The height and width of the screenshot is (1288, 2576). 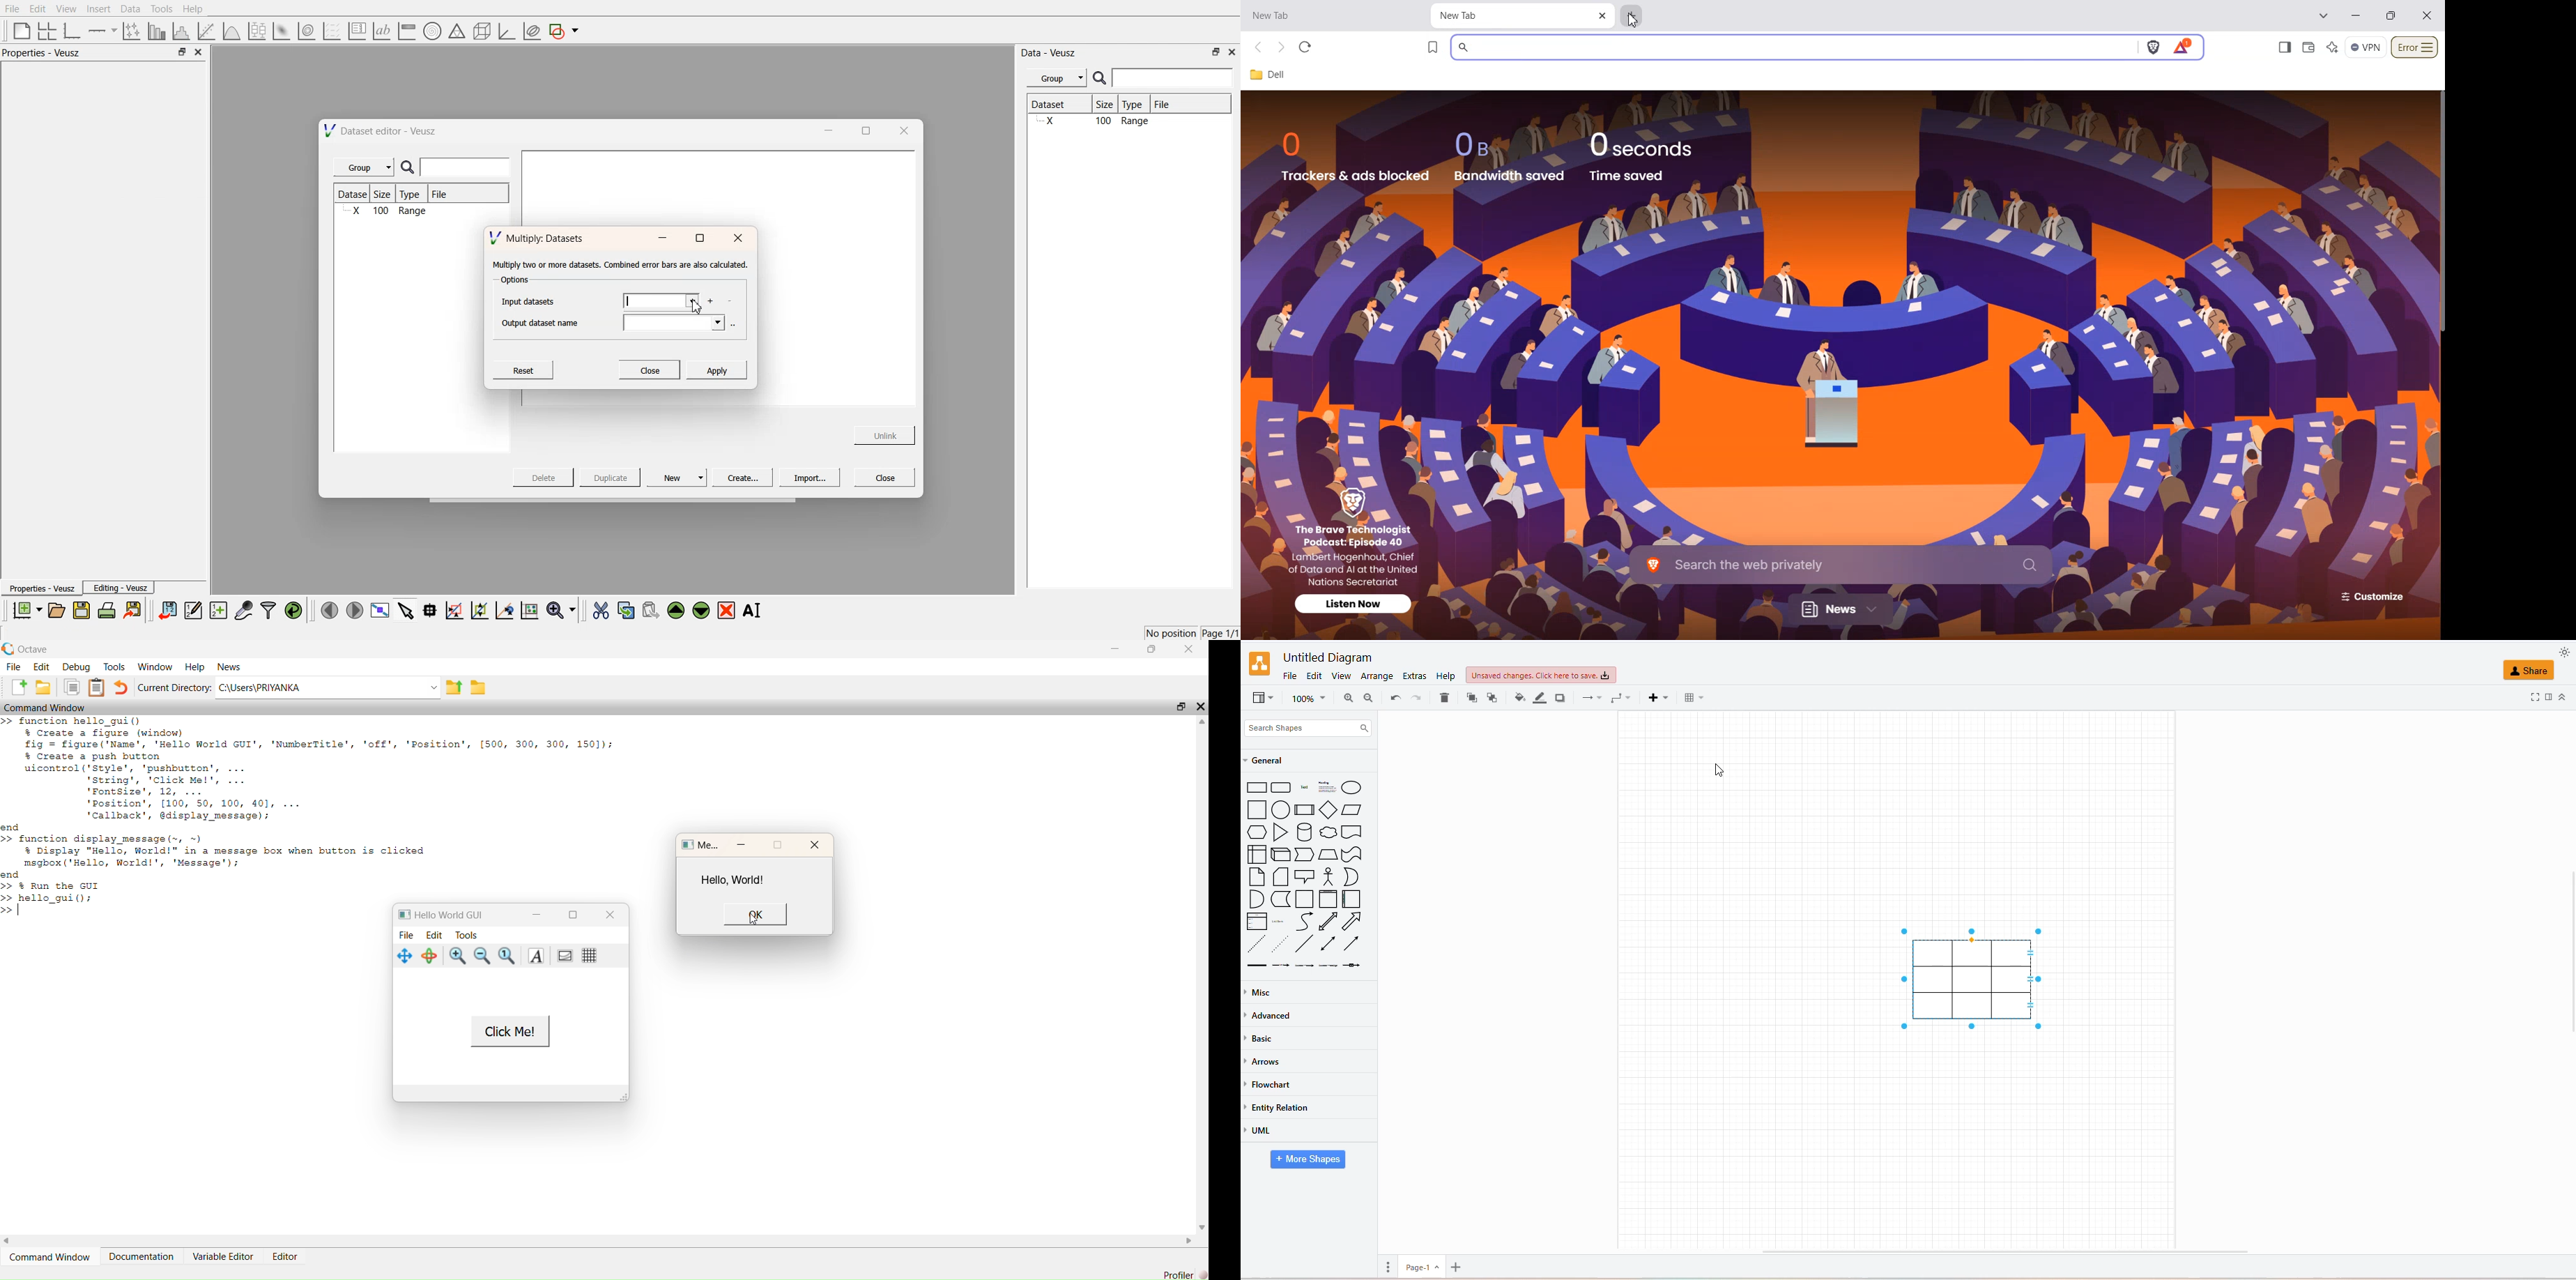 I want to click on Help, so click(x=197, y=10).